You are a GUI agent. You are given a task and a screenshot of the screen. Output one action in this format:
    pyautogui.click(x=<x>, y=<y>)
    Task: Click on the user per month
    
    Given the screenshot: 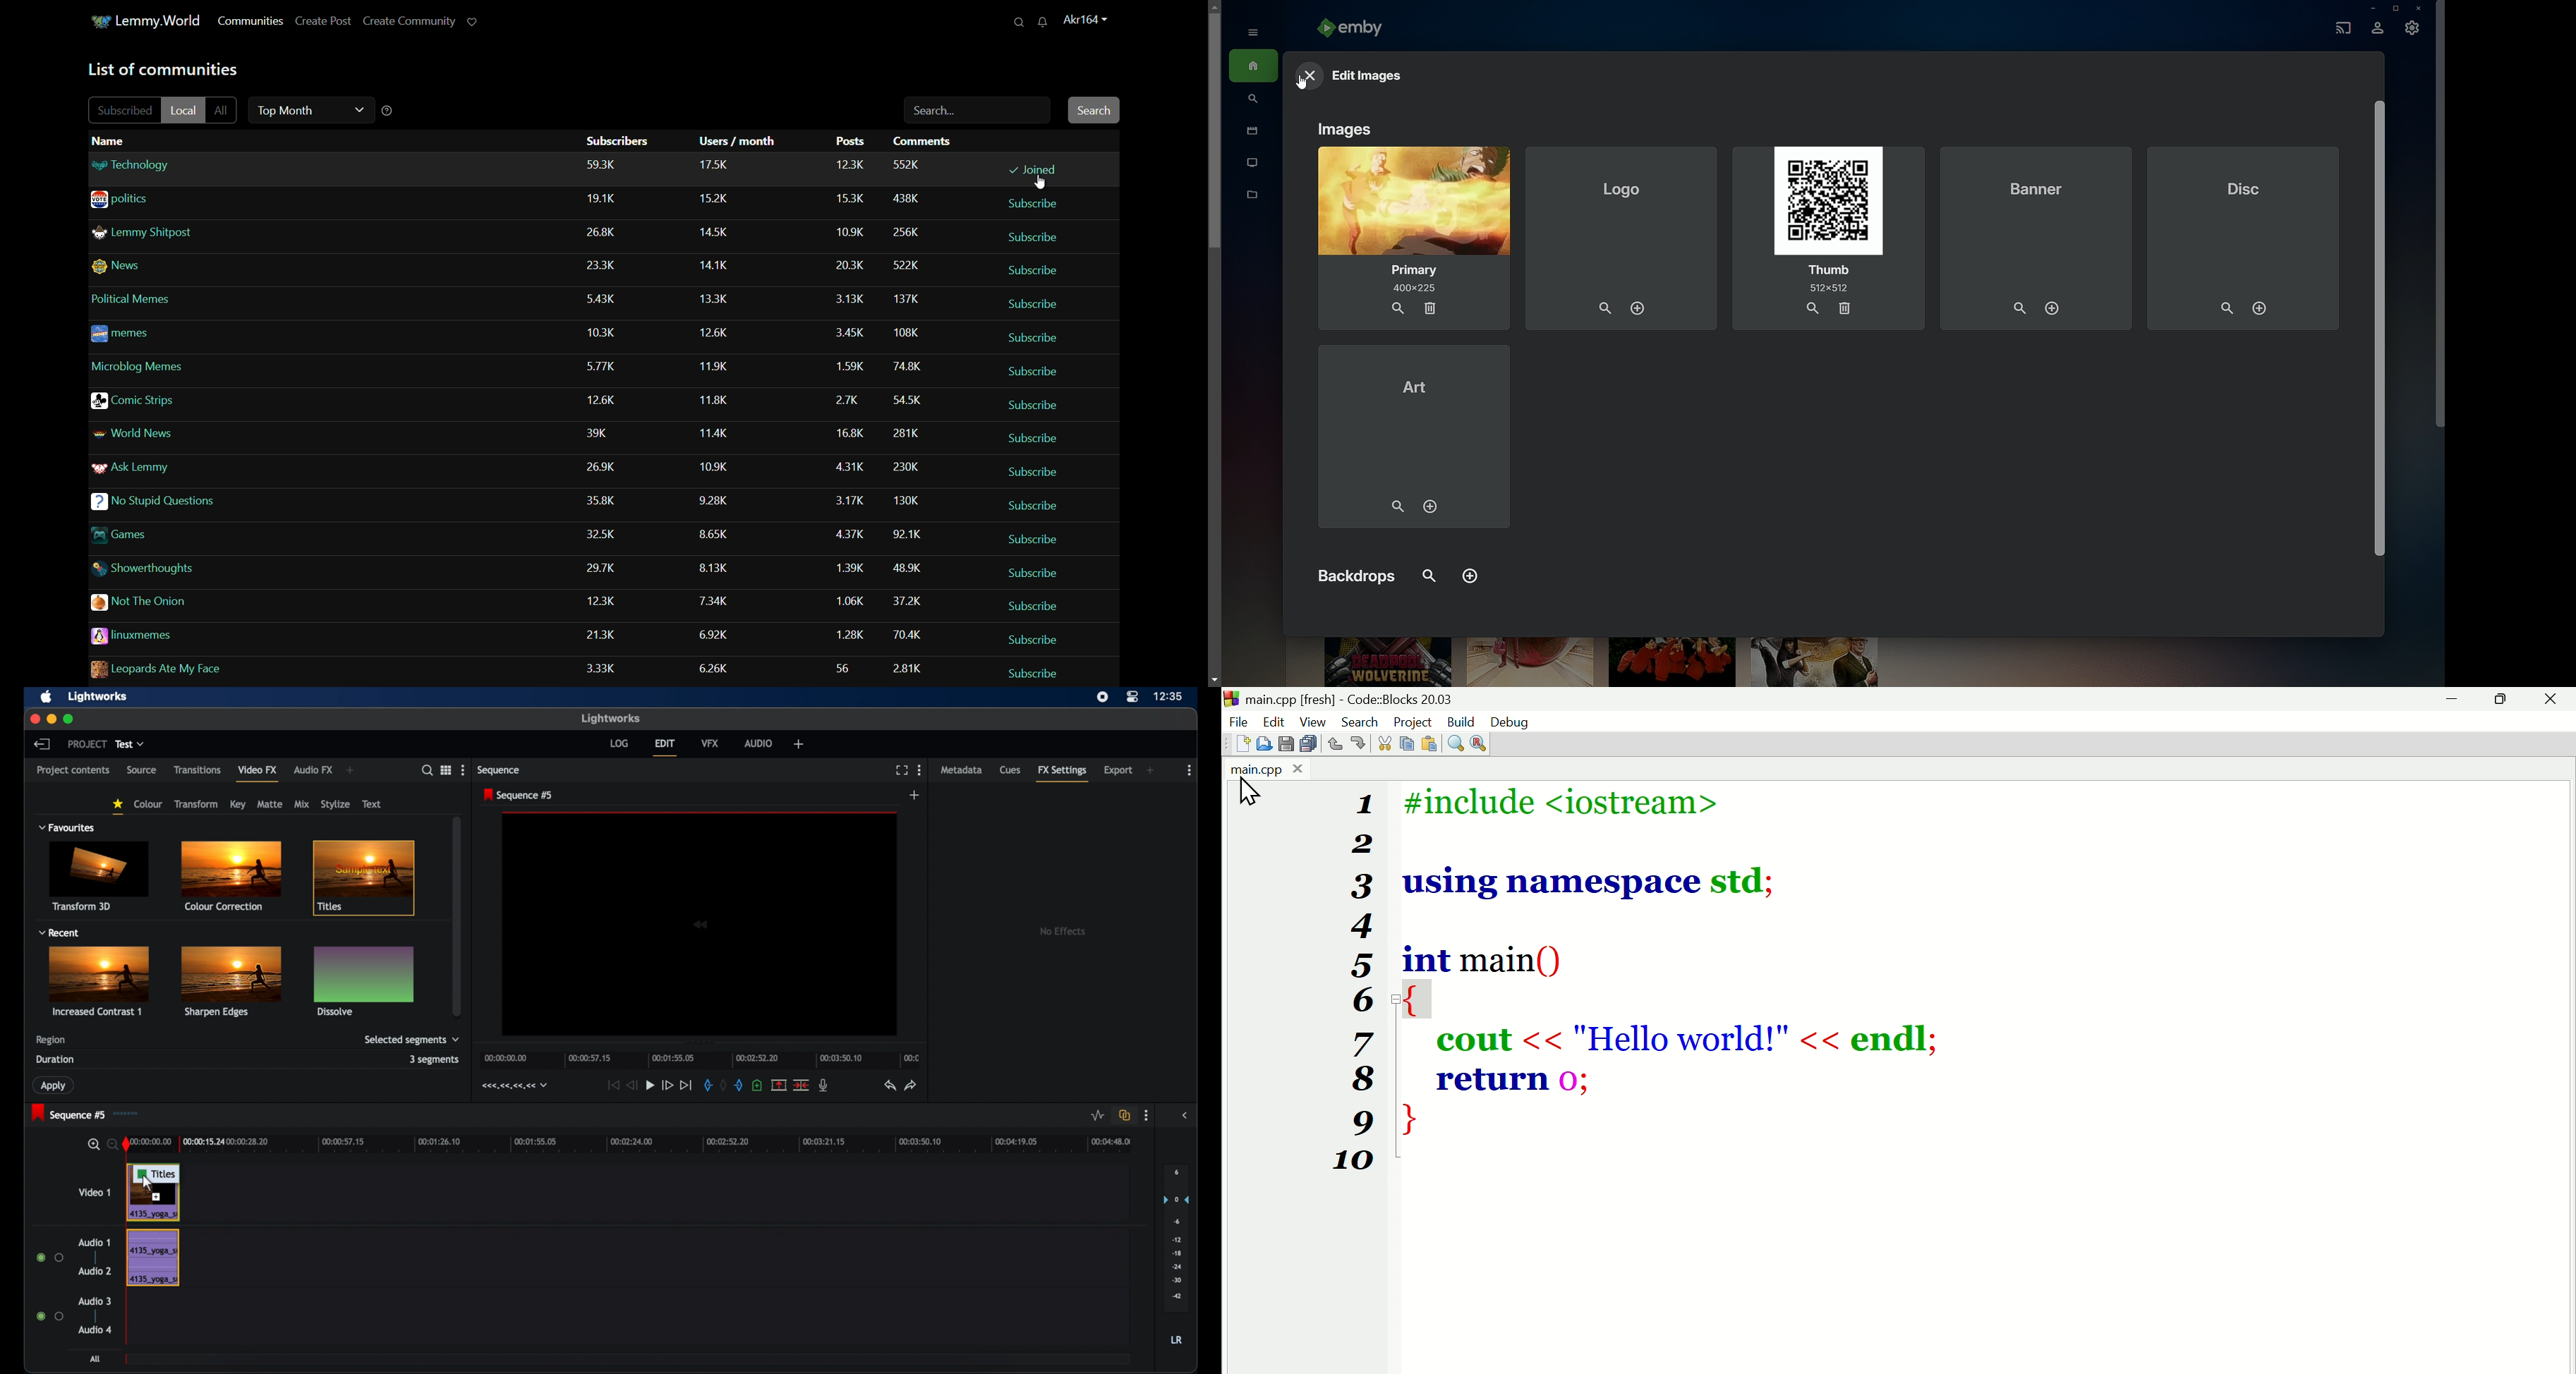 What is the action you would take?
    pyautogui.click(x=714, y=466)
    